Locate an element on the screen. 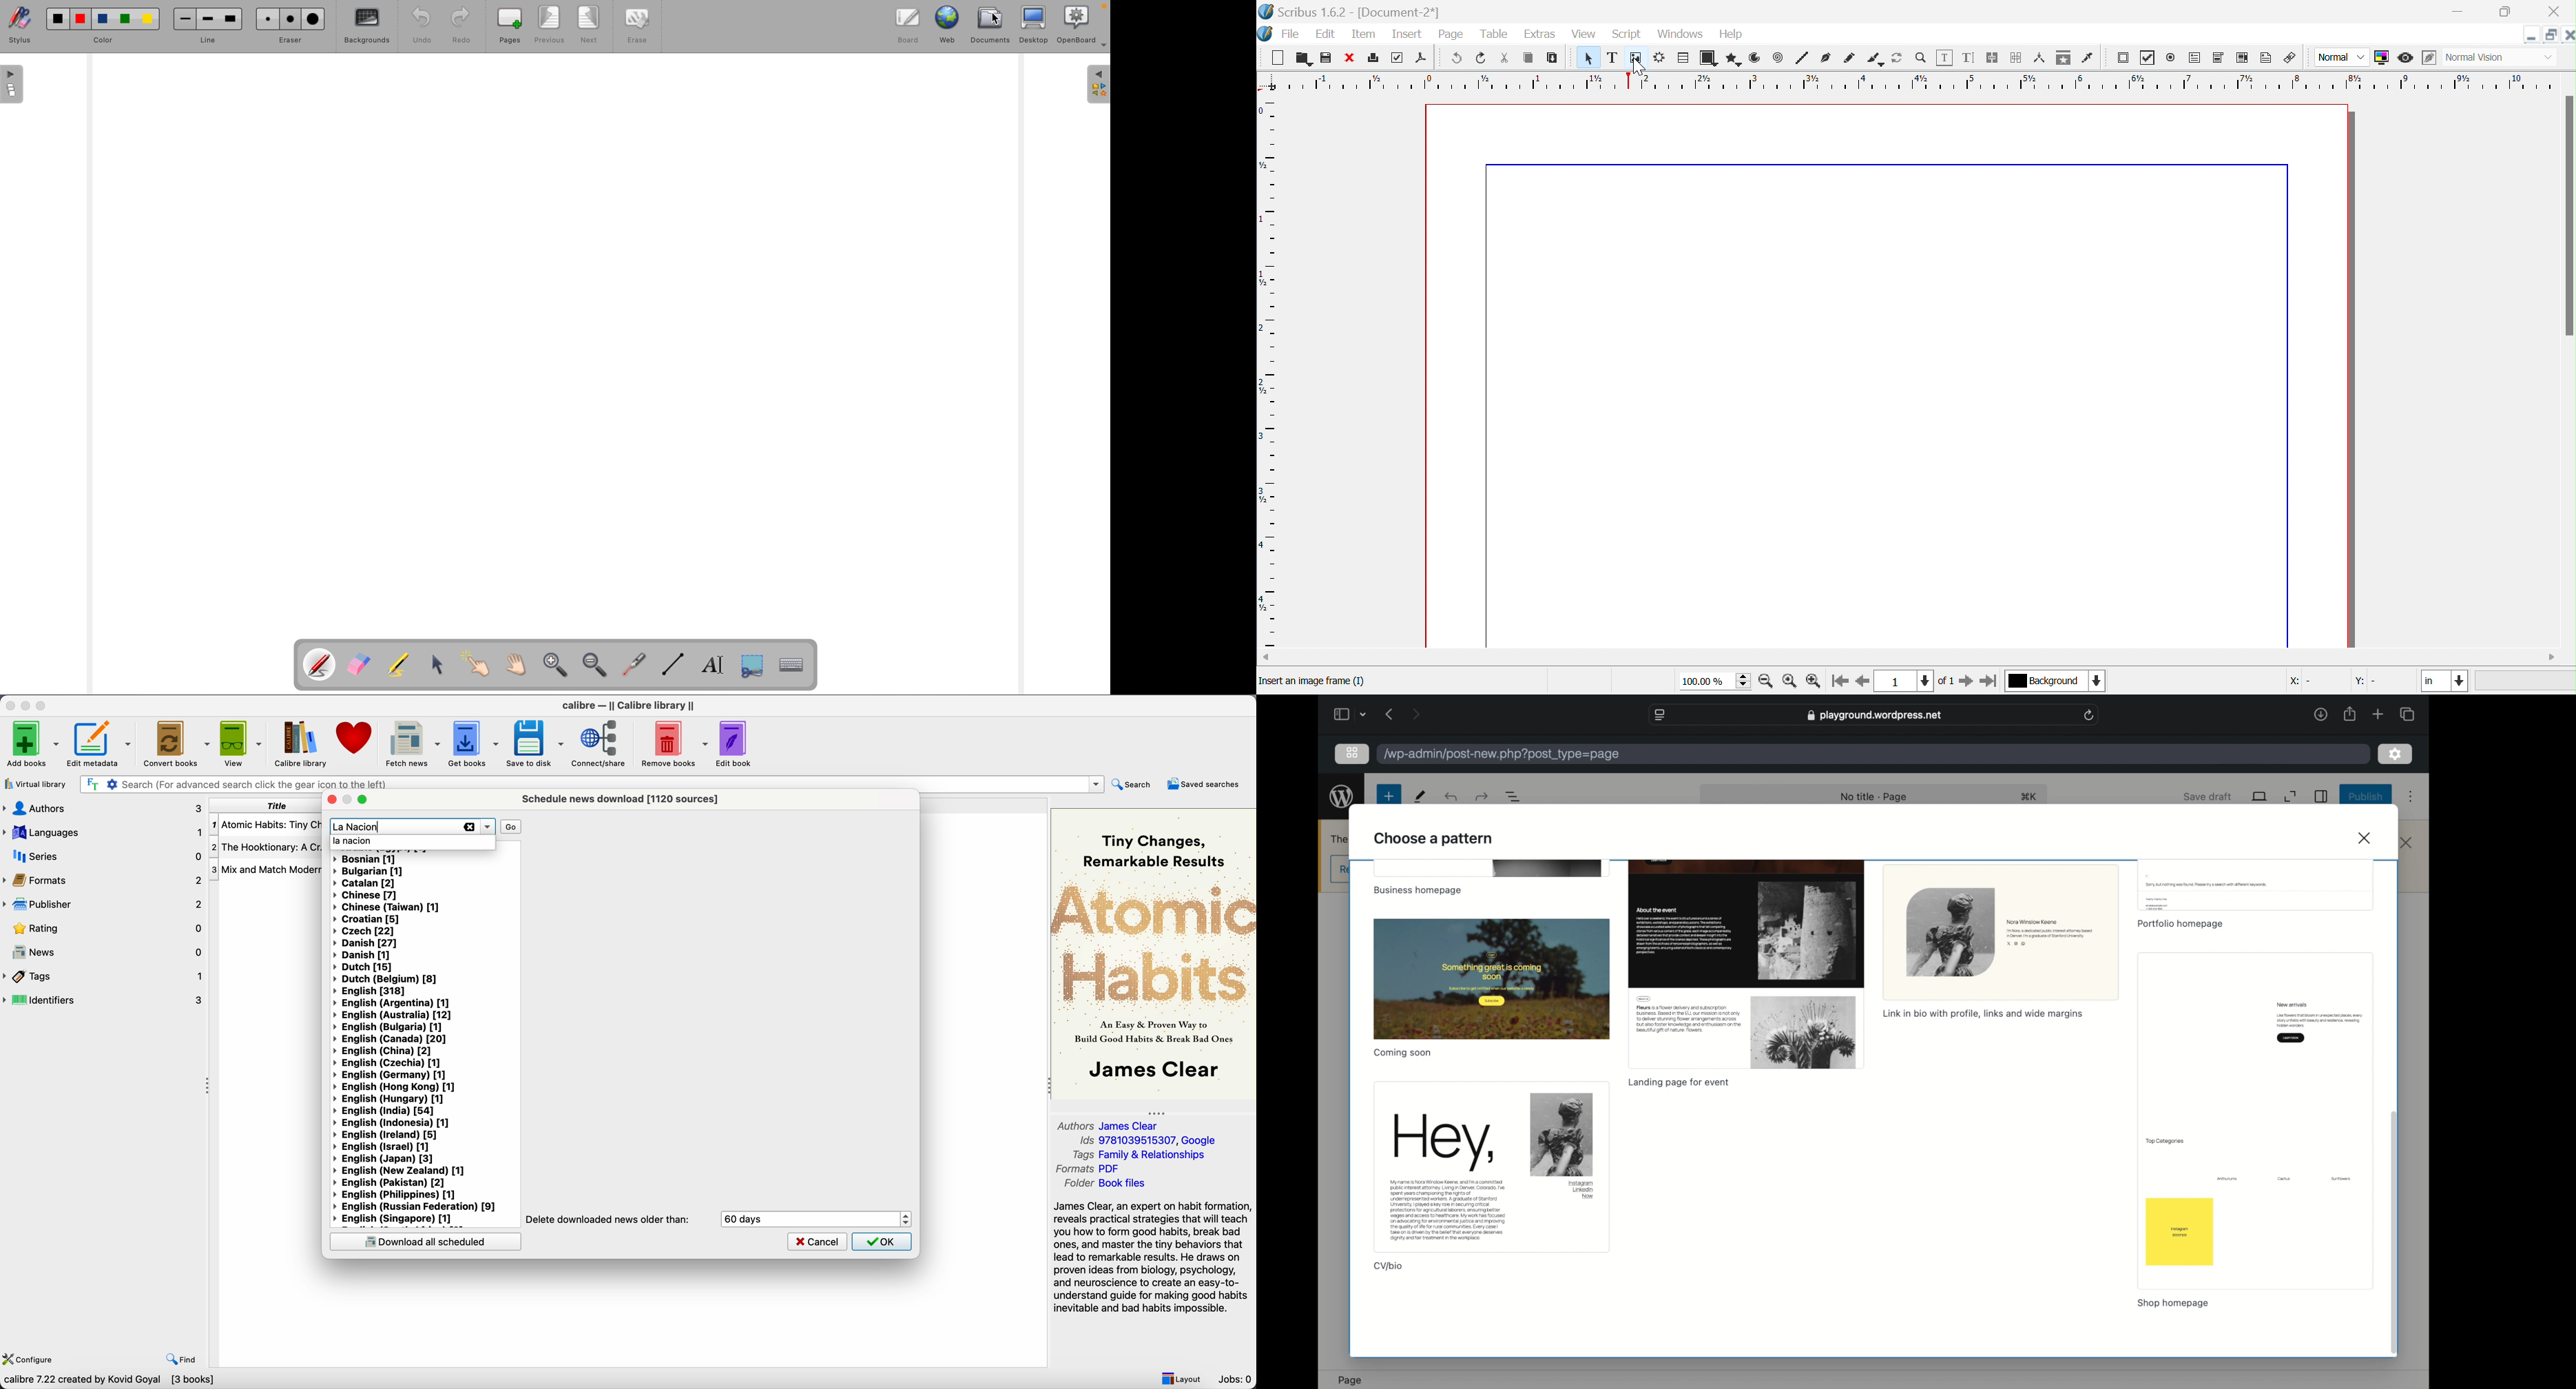 The width and height of the screenshot is (2576, 1400). image frame is located at coordinates (1637, 58).